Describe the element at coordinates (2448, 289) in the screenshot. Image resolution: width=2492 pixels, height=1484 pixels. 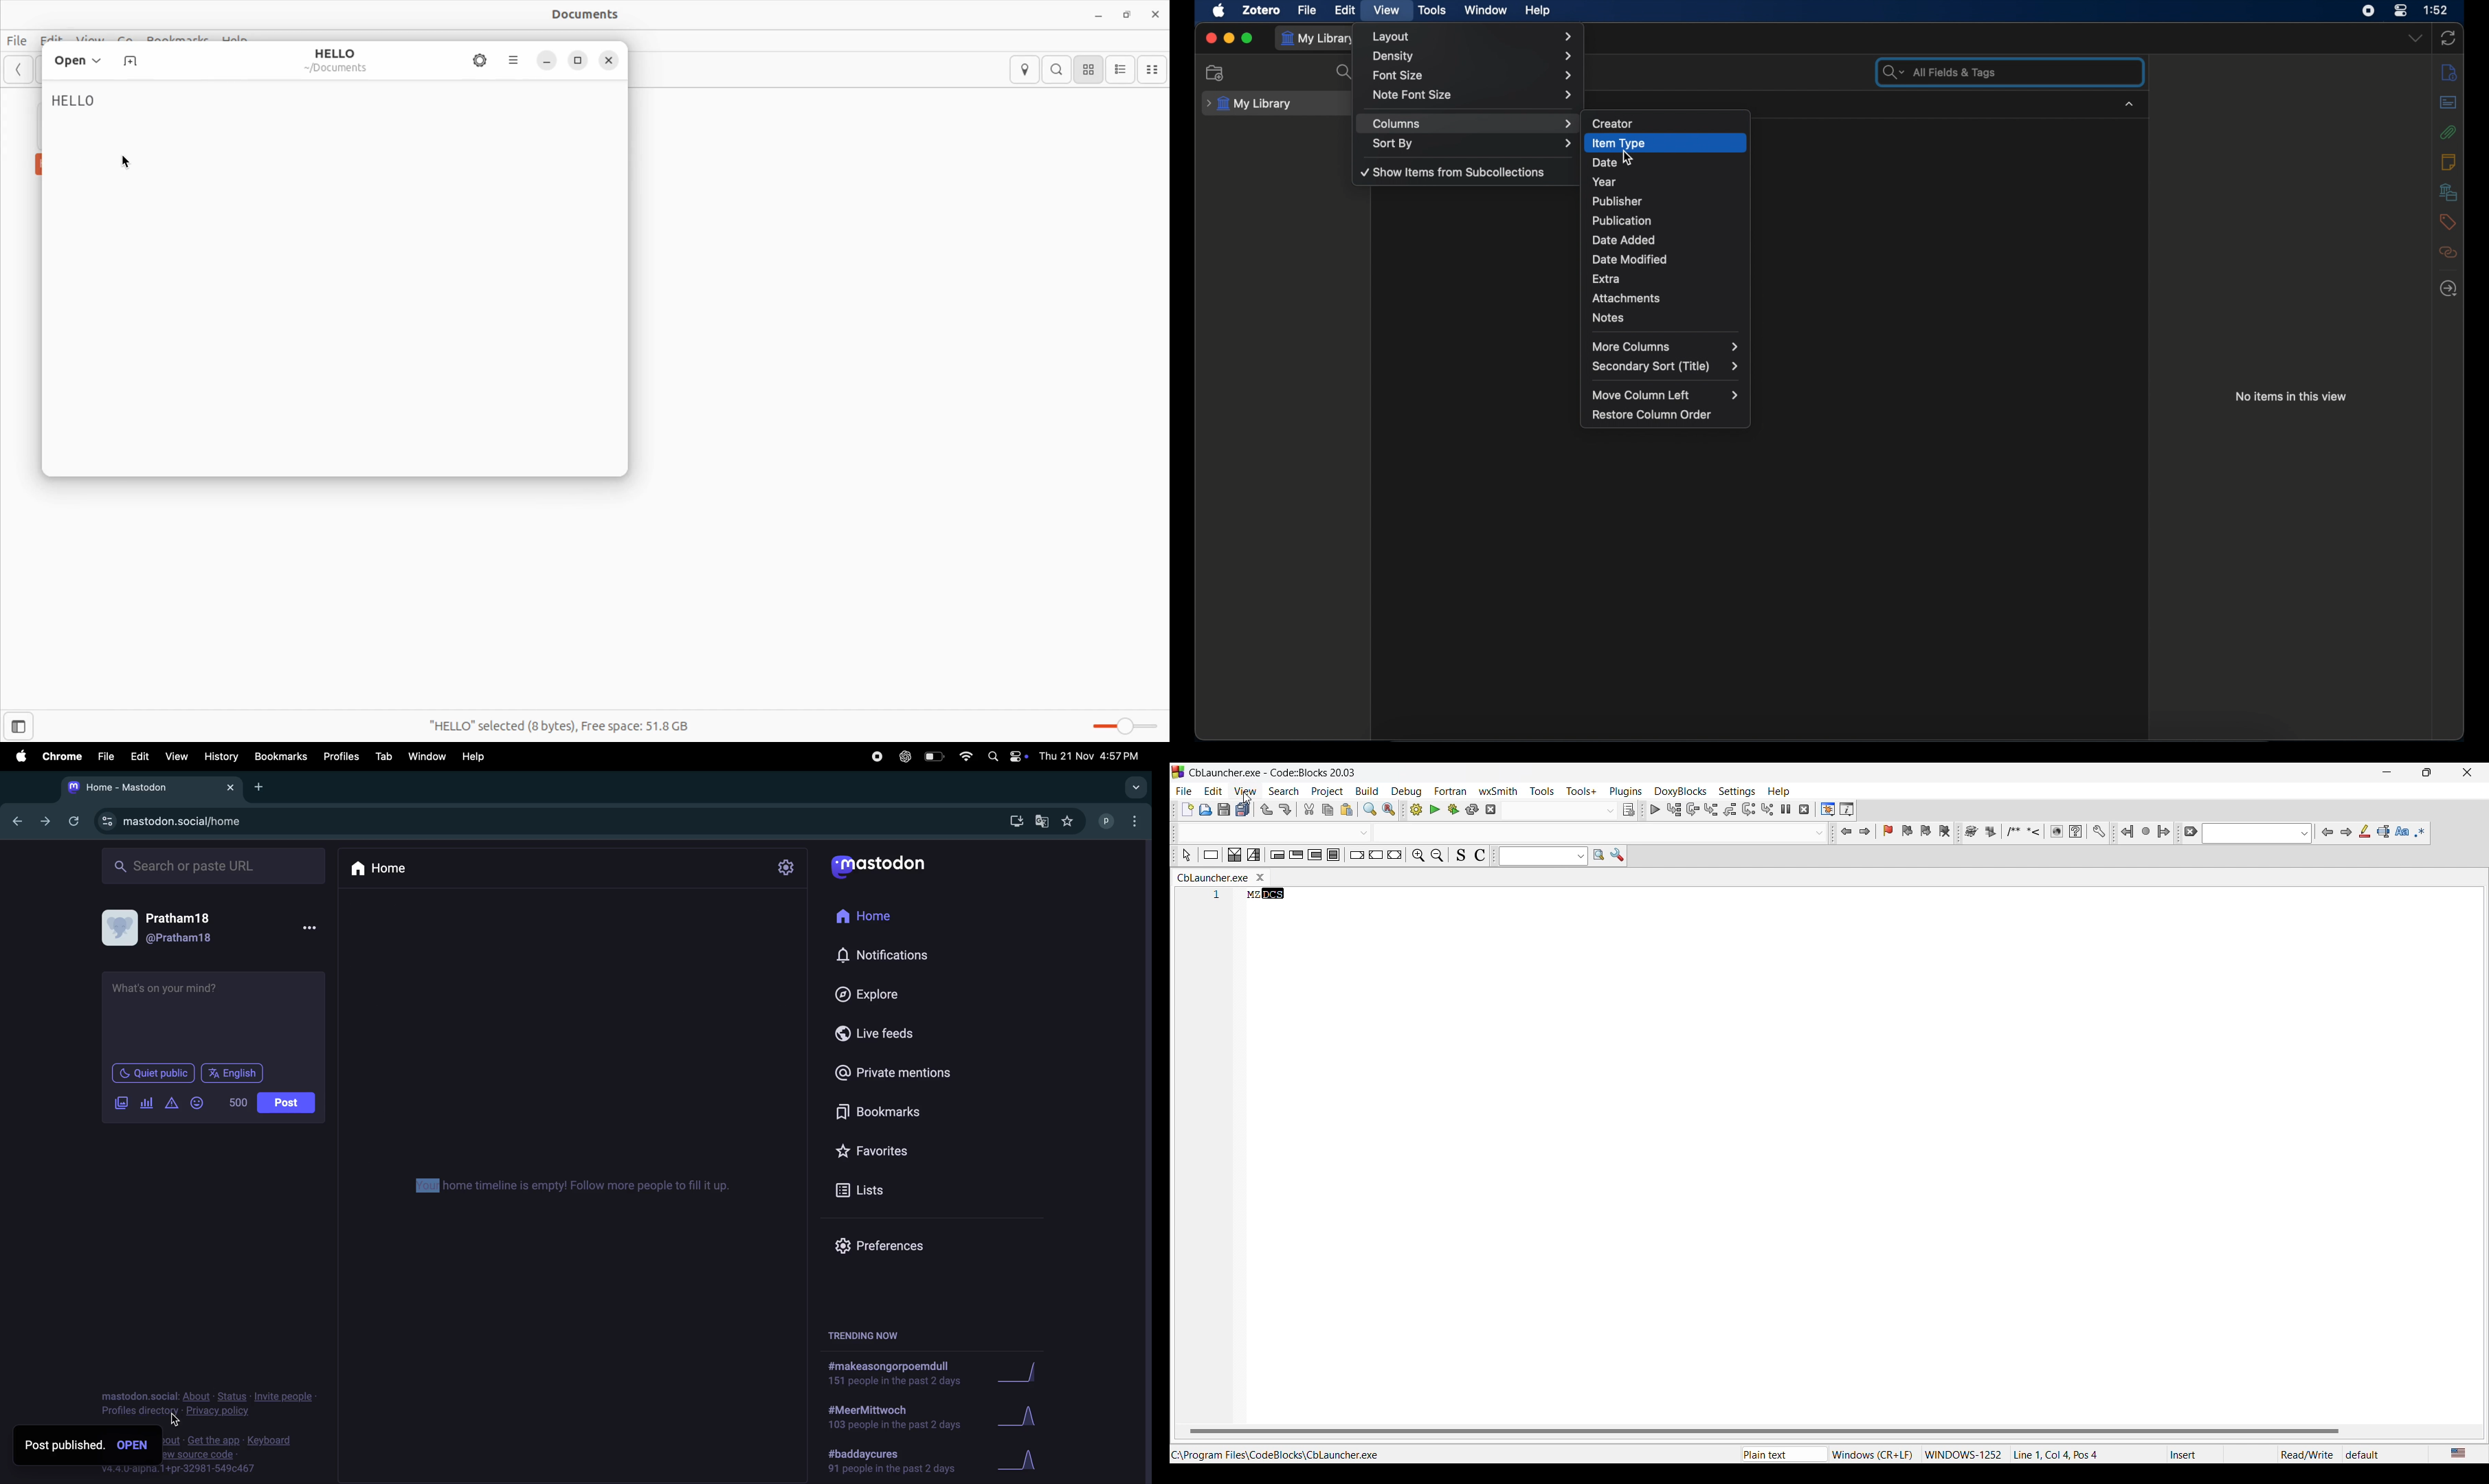
I see `locate` at that location.